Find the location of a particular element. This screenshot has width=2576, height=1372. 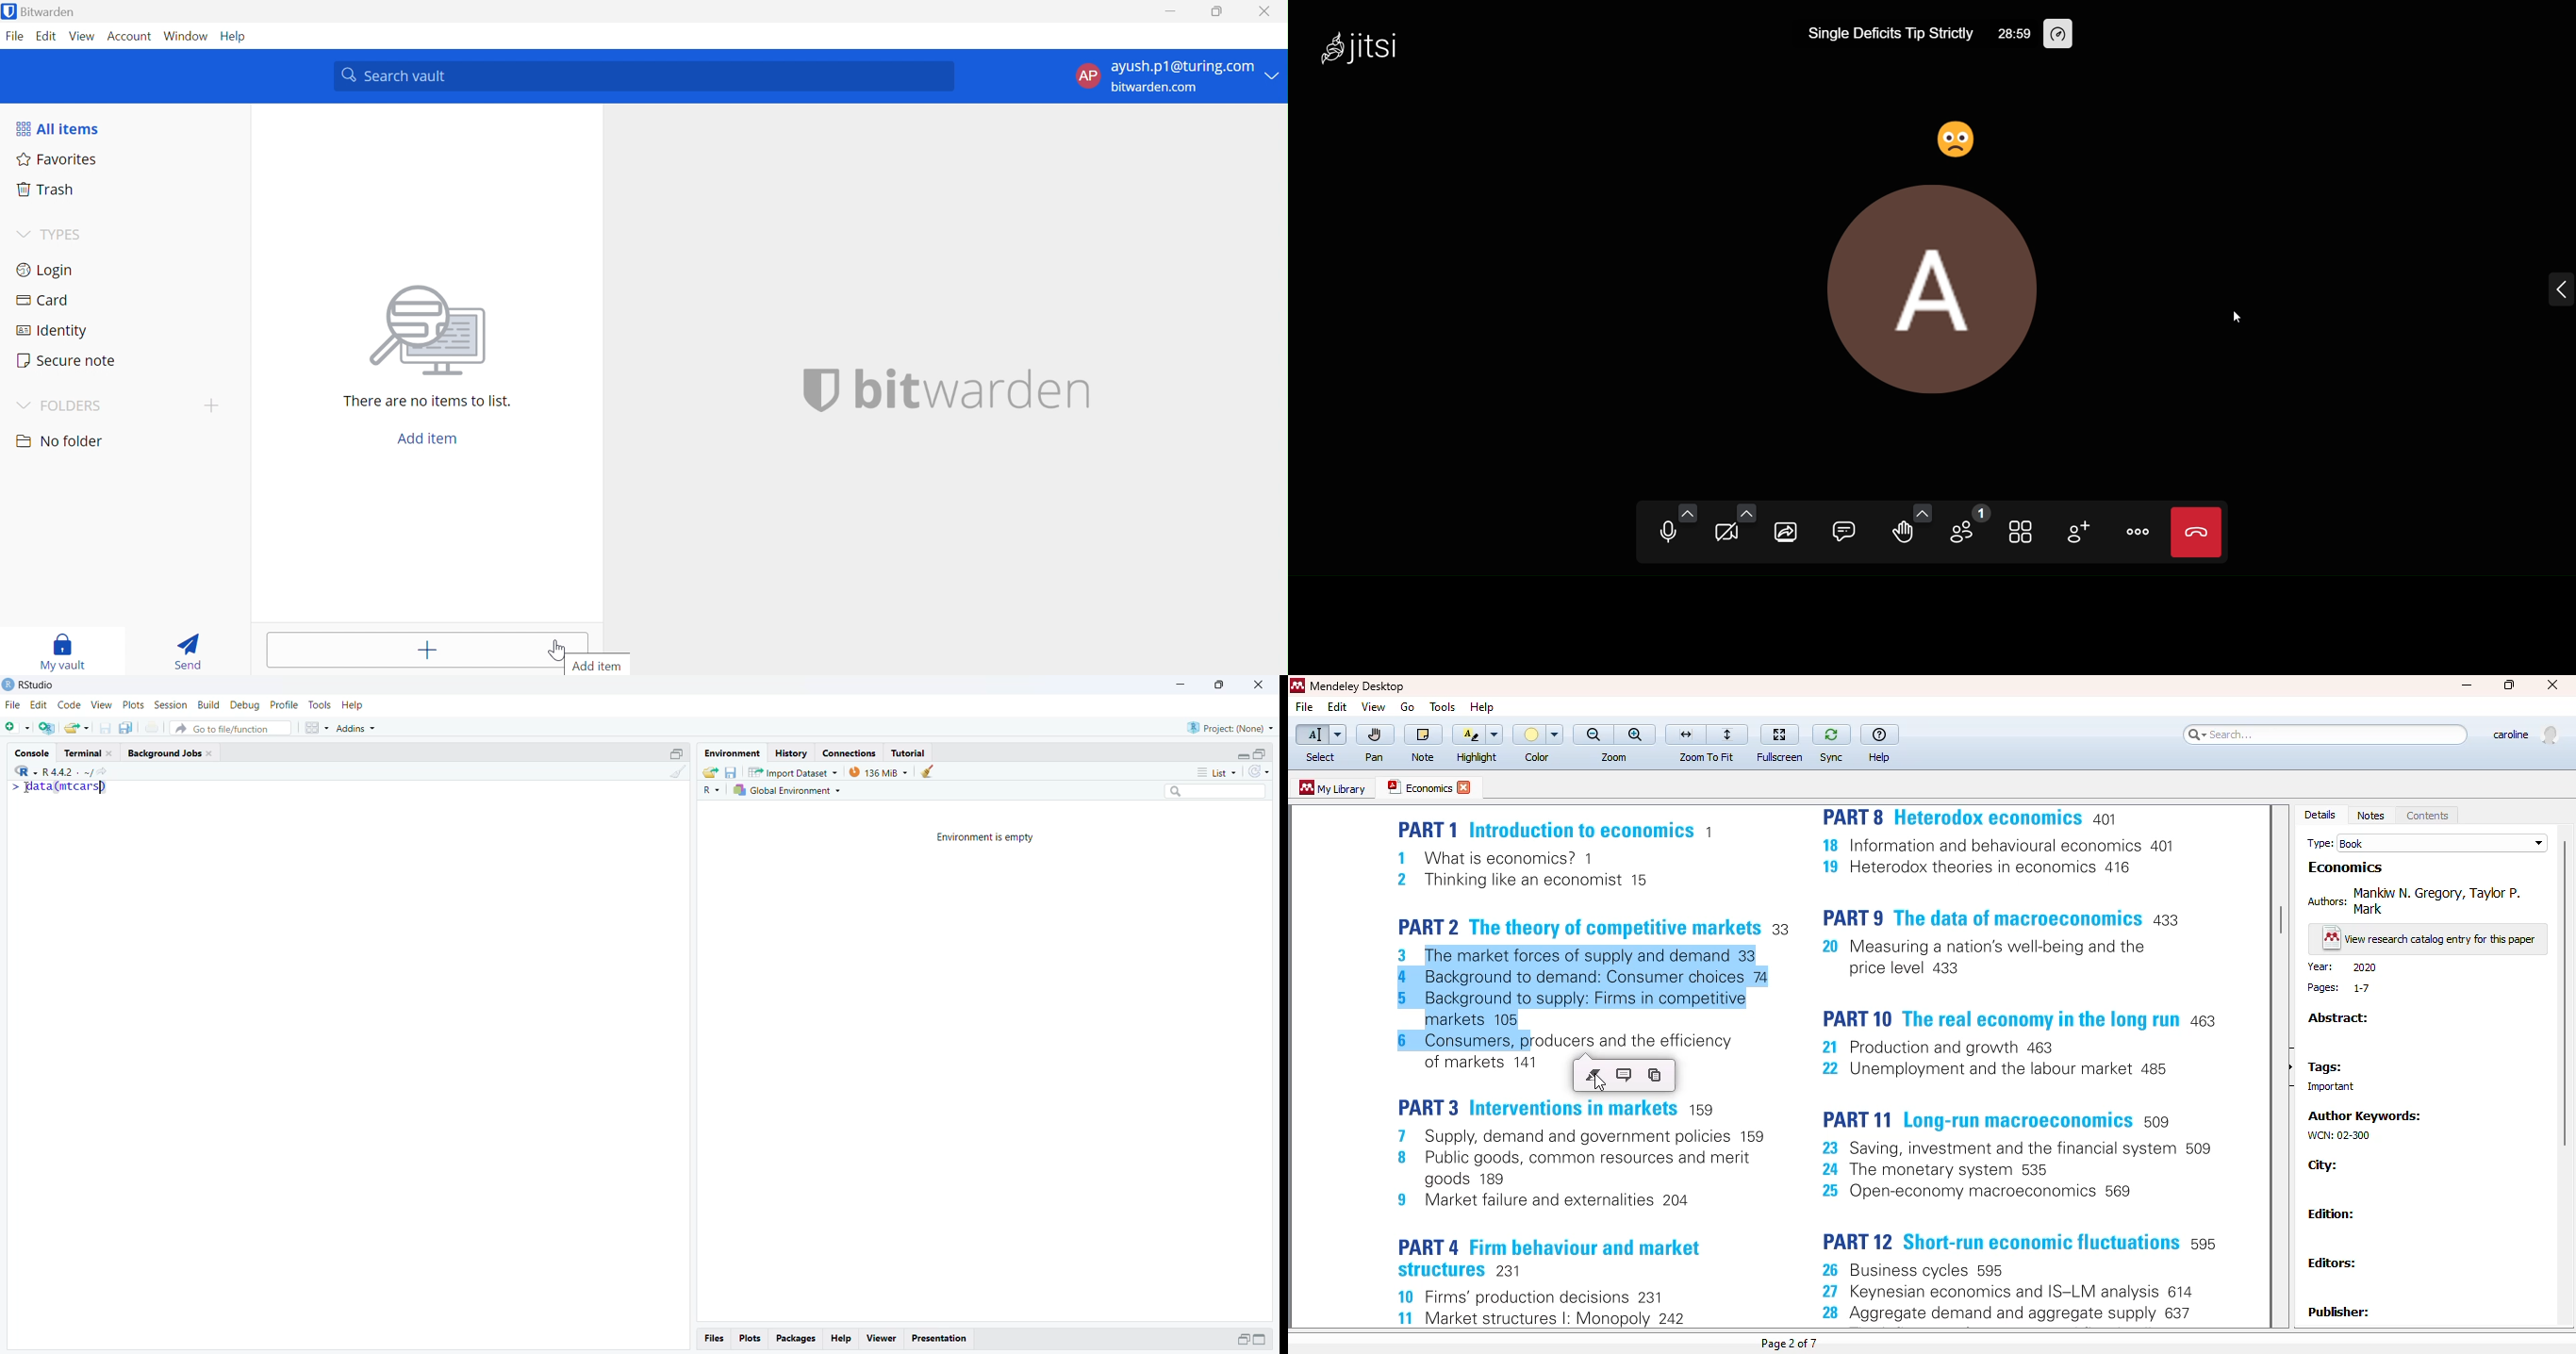

economics is located at coordinates (1418, 786).